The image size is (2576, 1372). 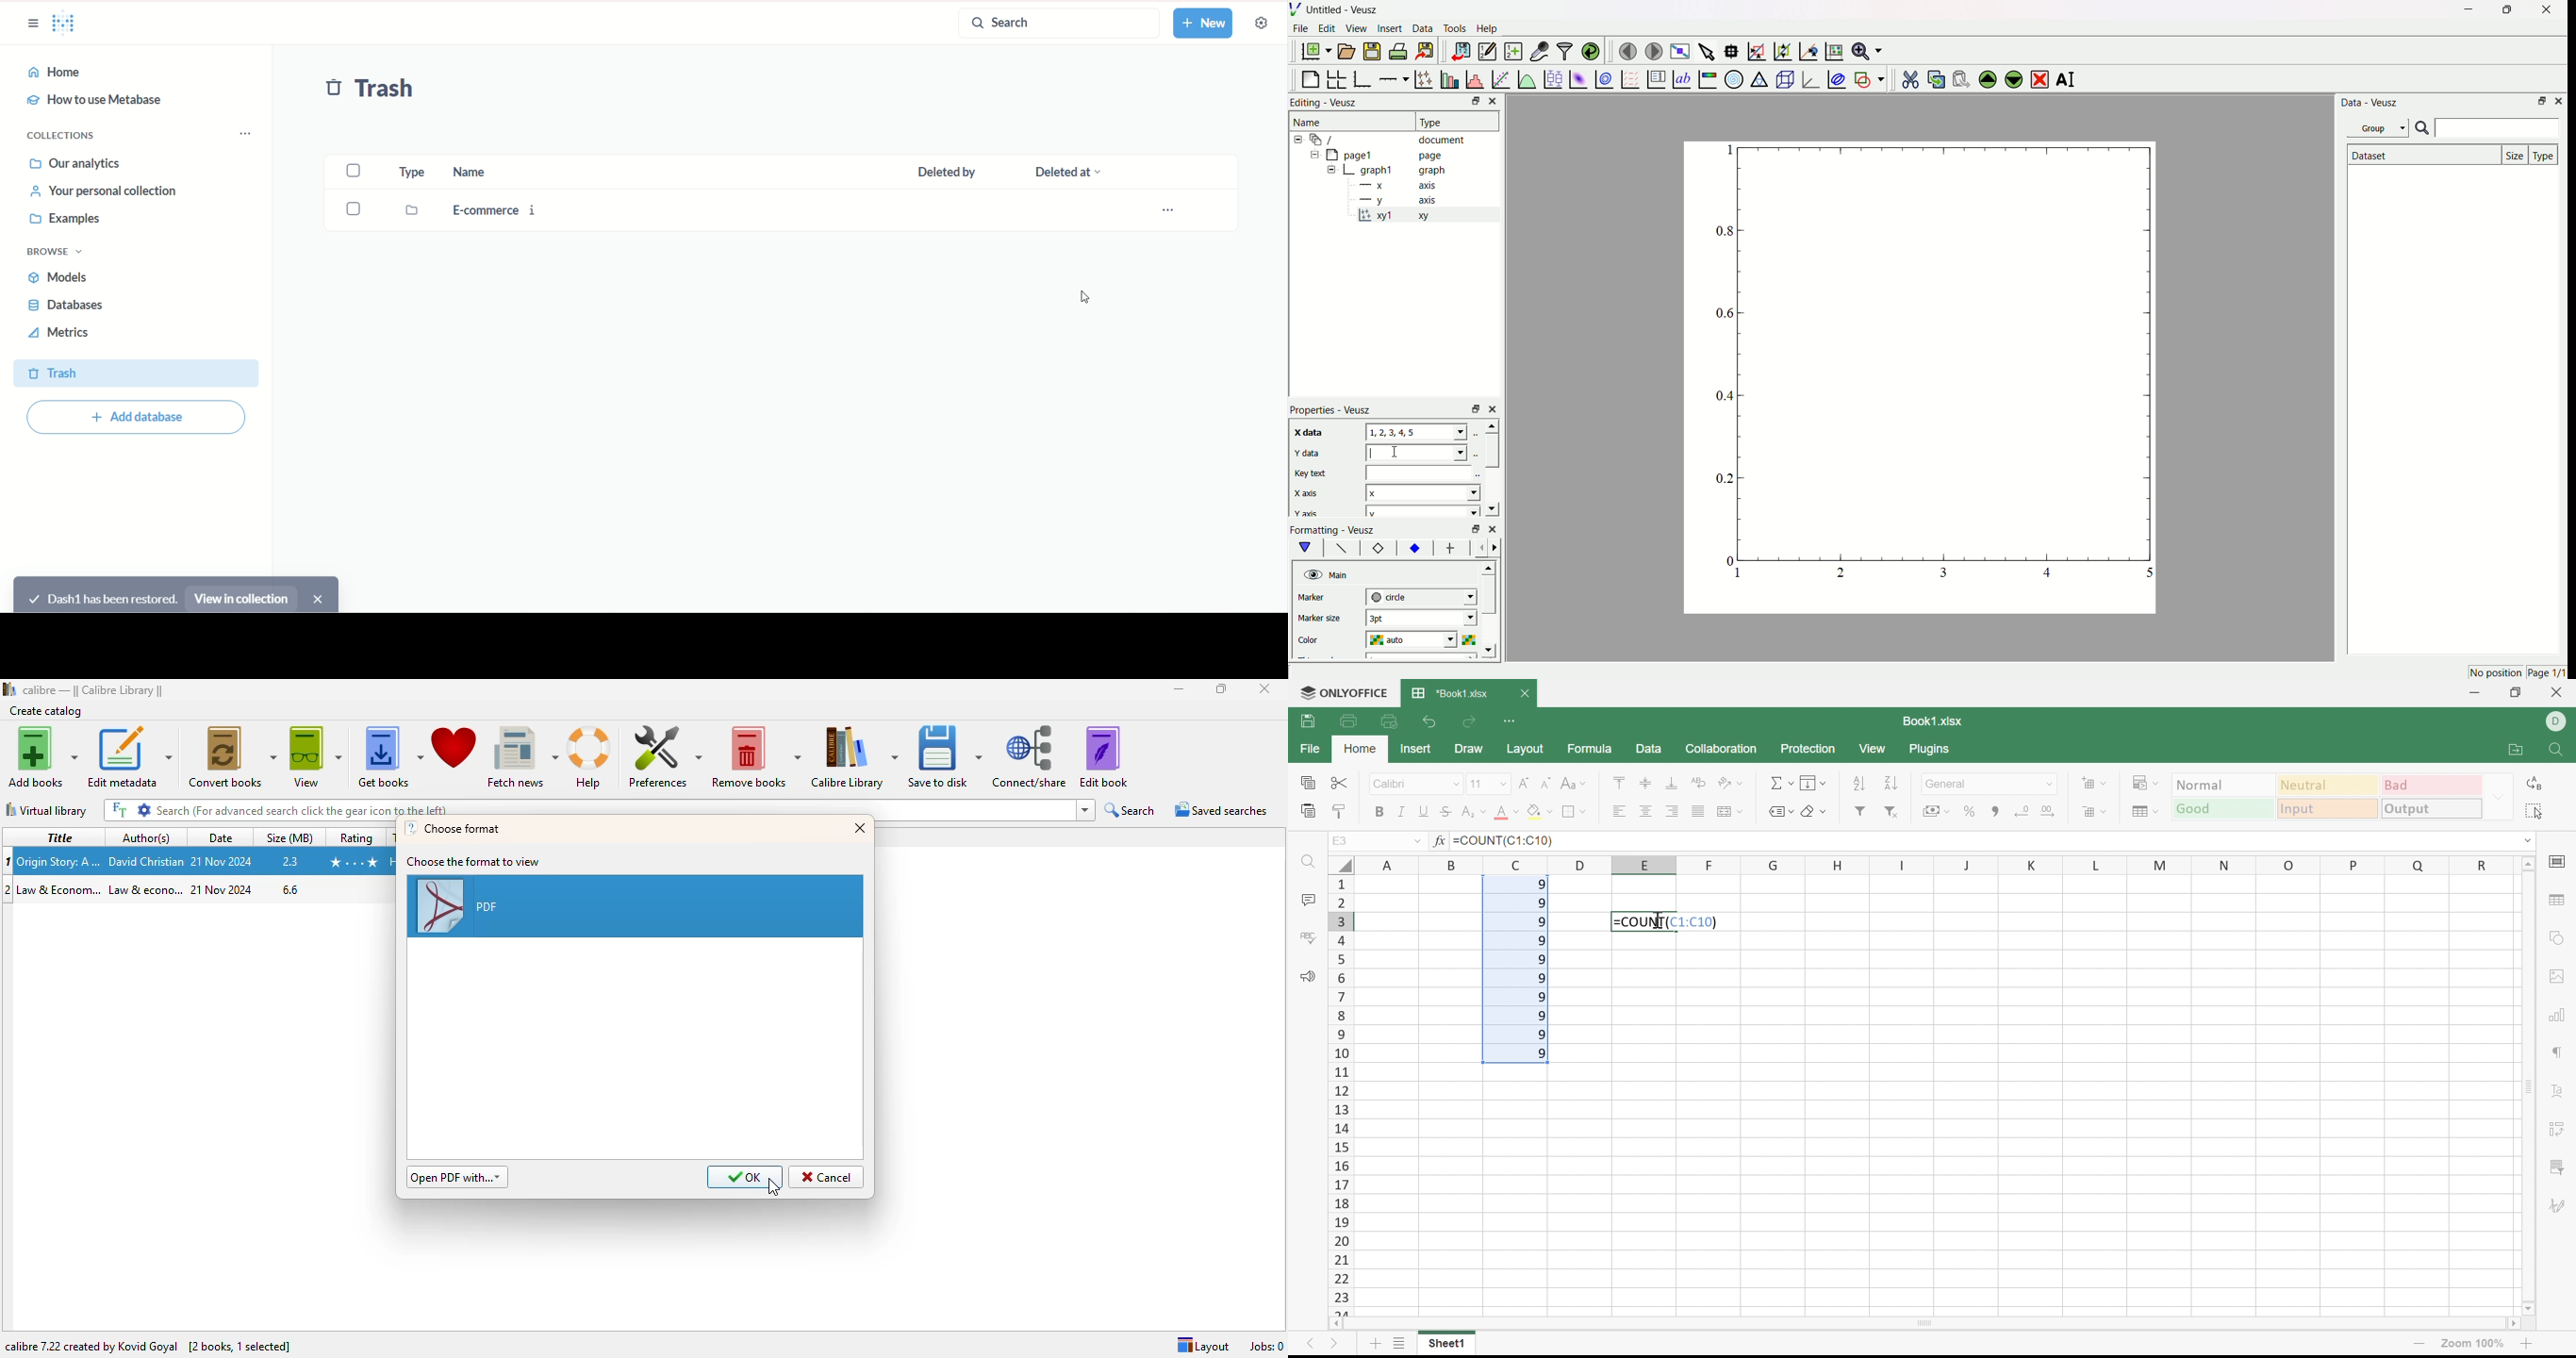 What do you see at coordinates (1394, 77) in the screenshot?
I see `add axis` at bounding box center [1394, 77].